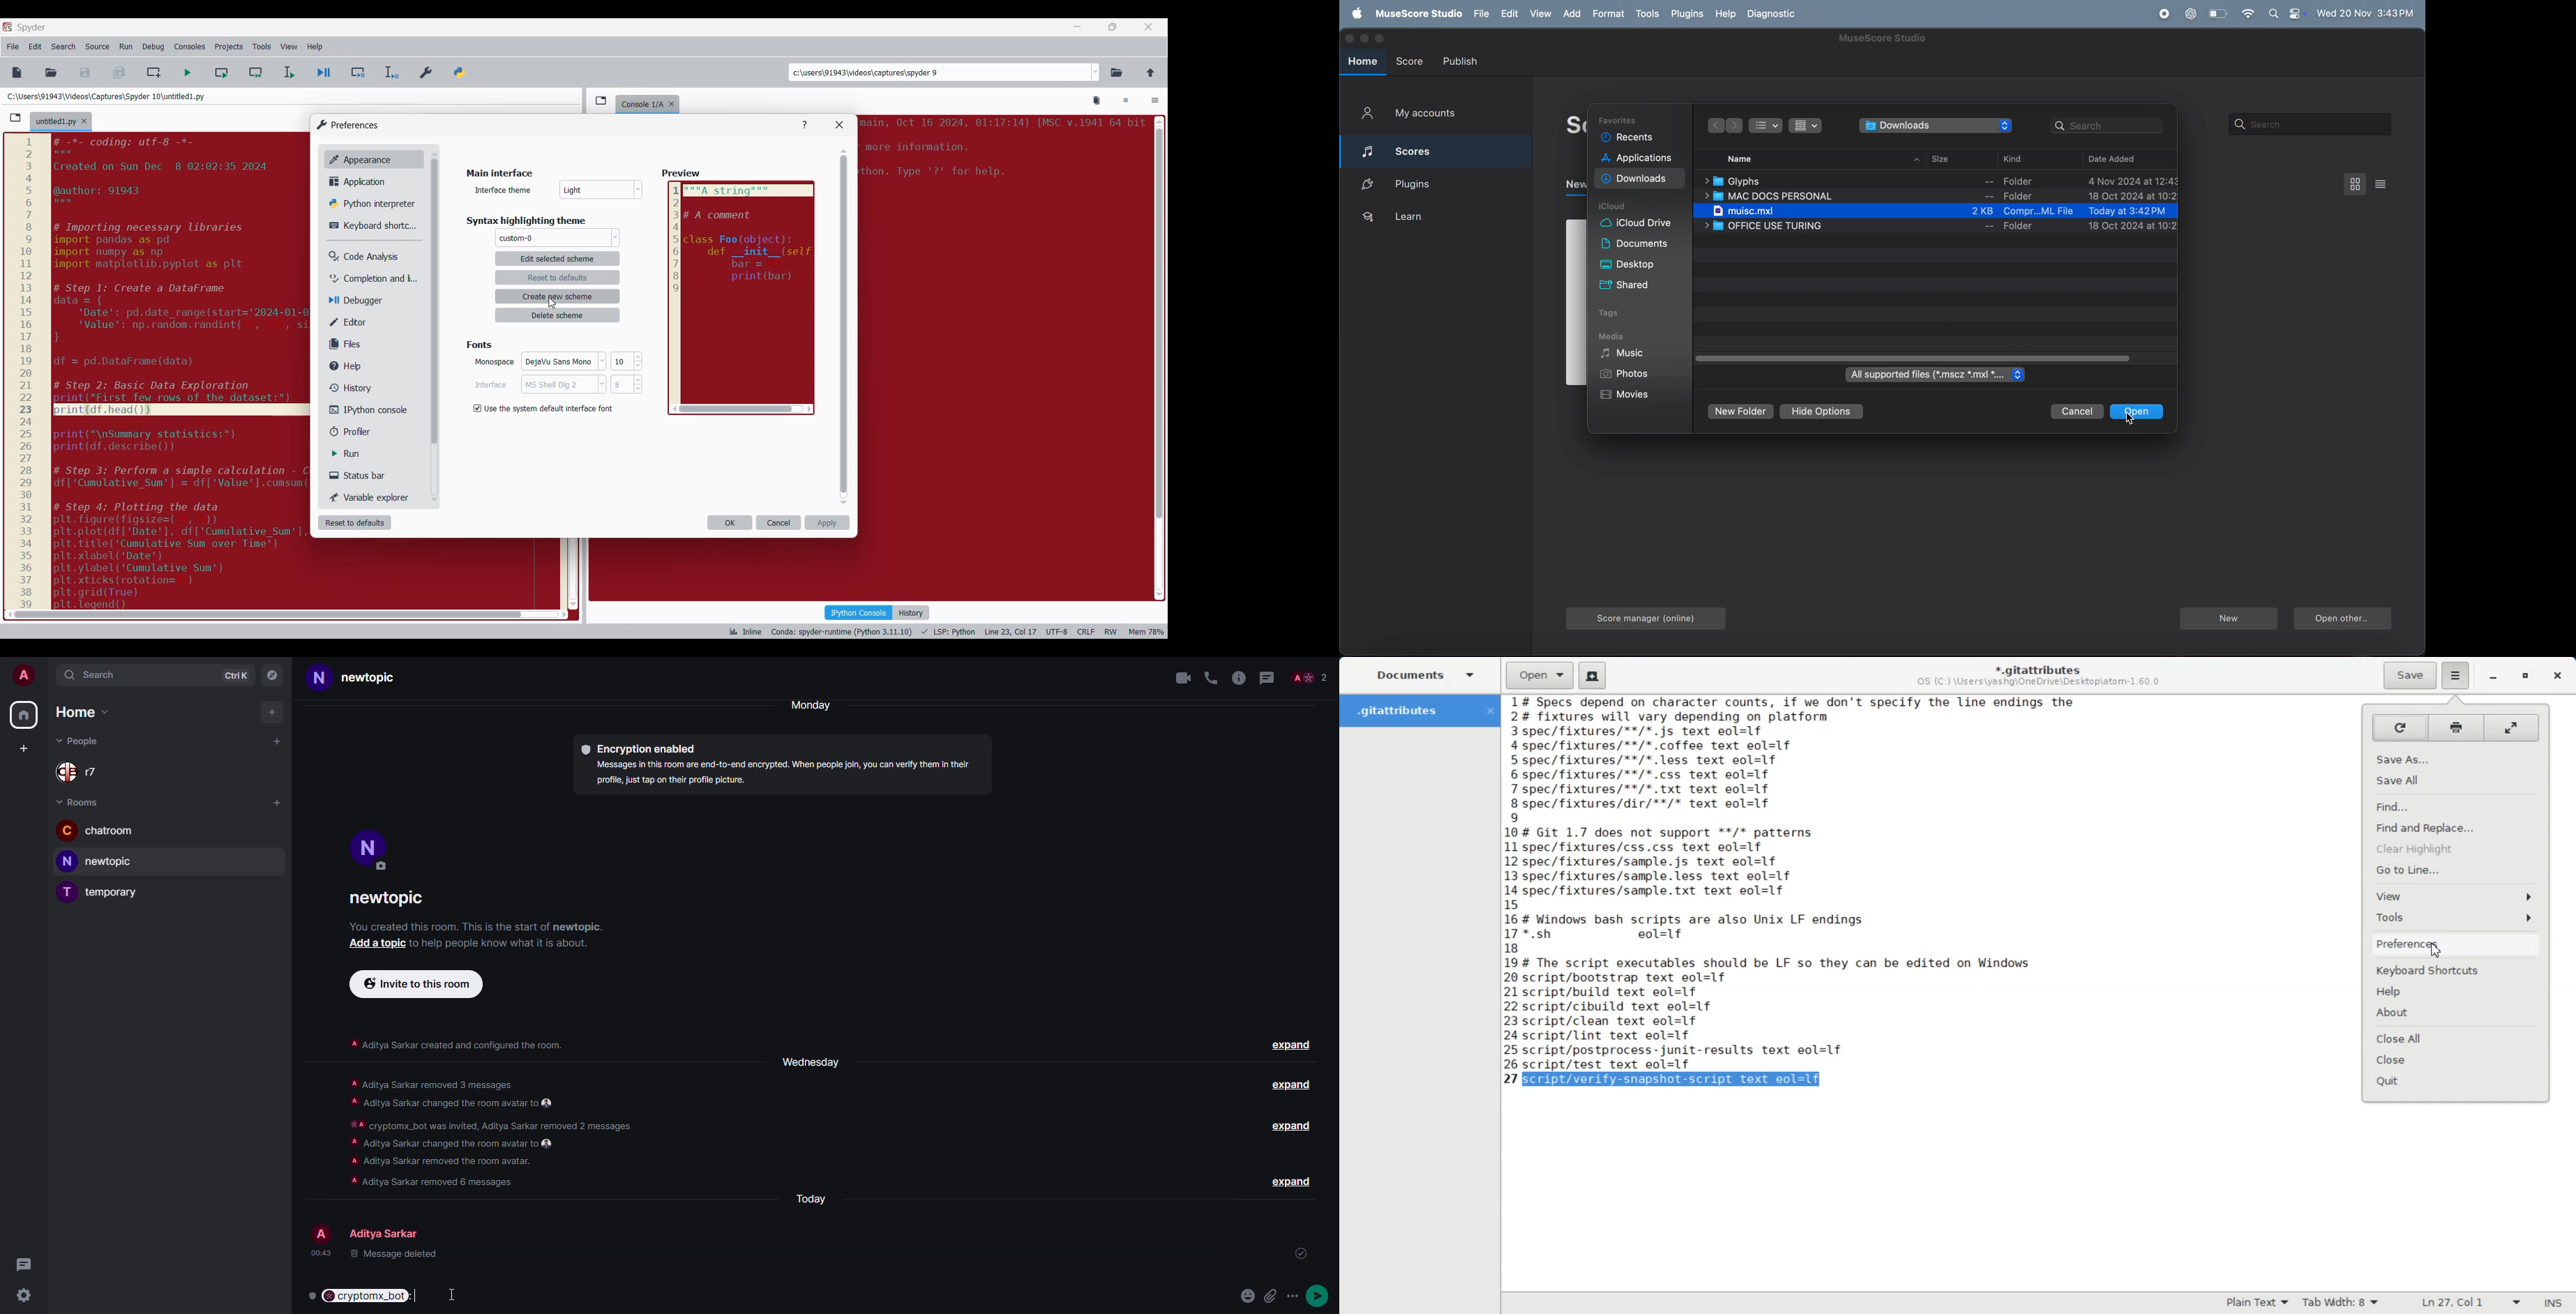 The height and width of the screenshot is (1316, 2576). What do you see at coordinates (1361, 62) in the screenshot?
I see `home` at bounding box center [1361, 62].